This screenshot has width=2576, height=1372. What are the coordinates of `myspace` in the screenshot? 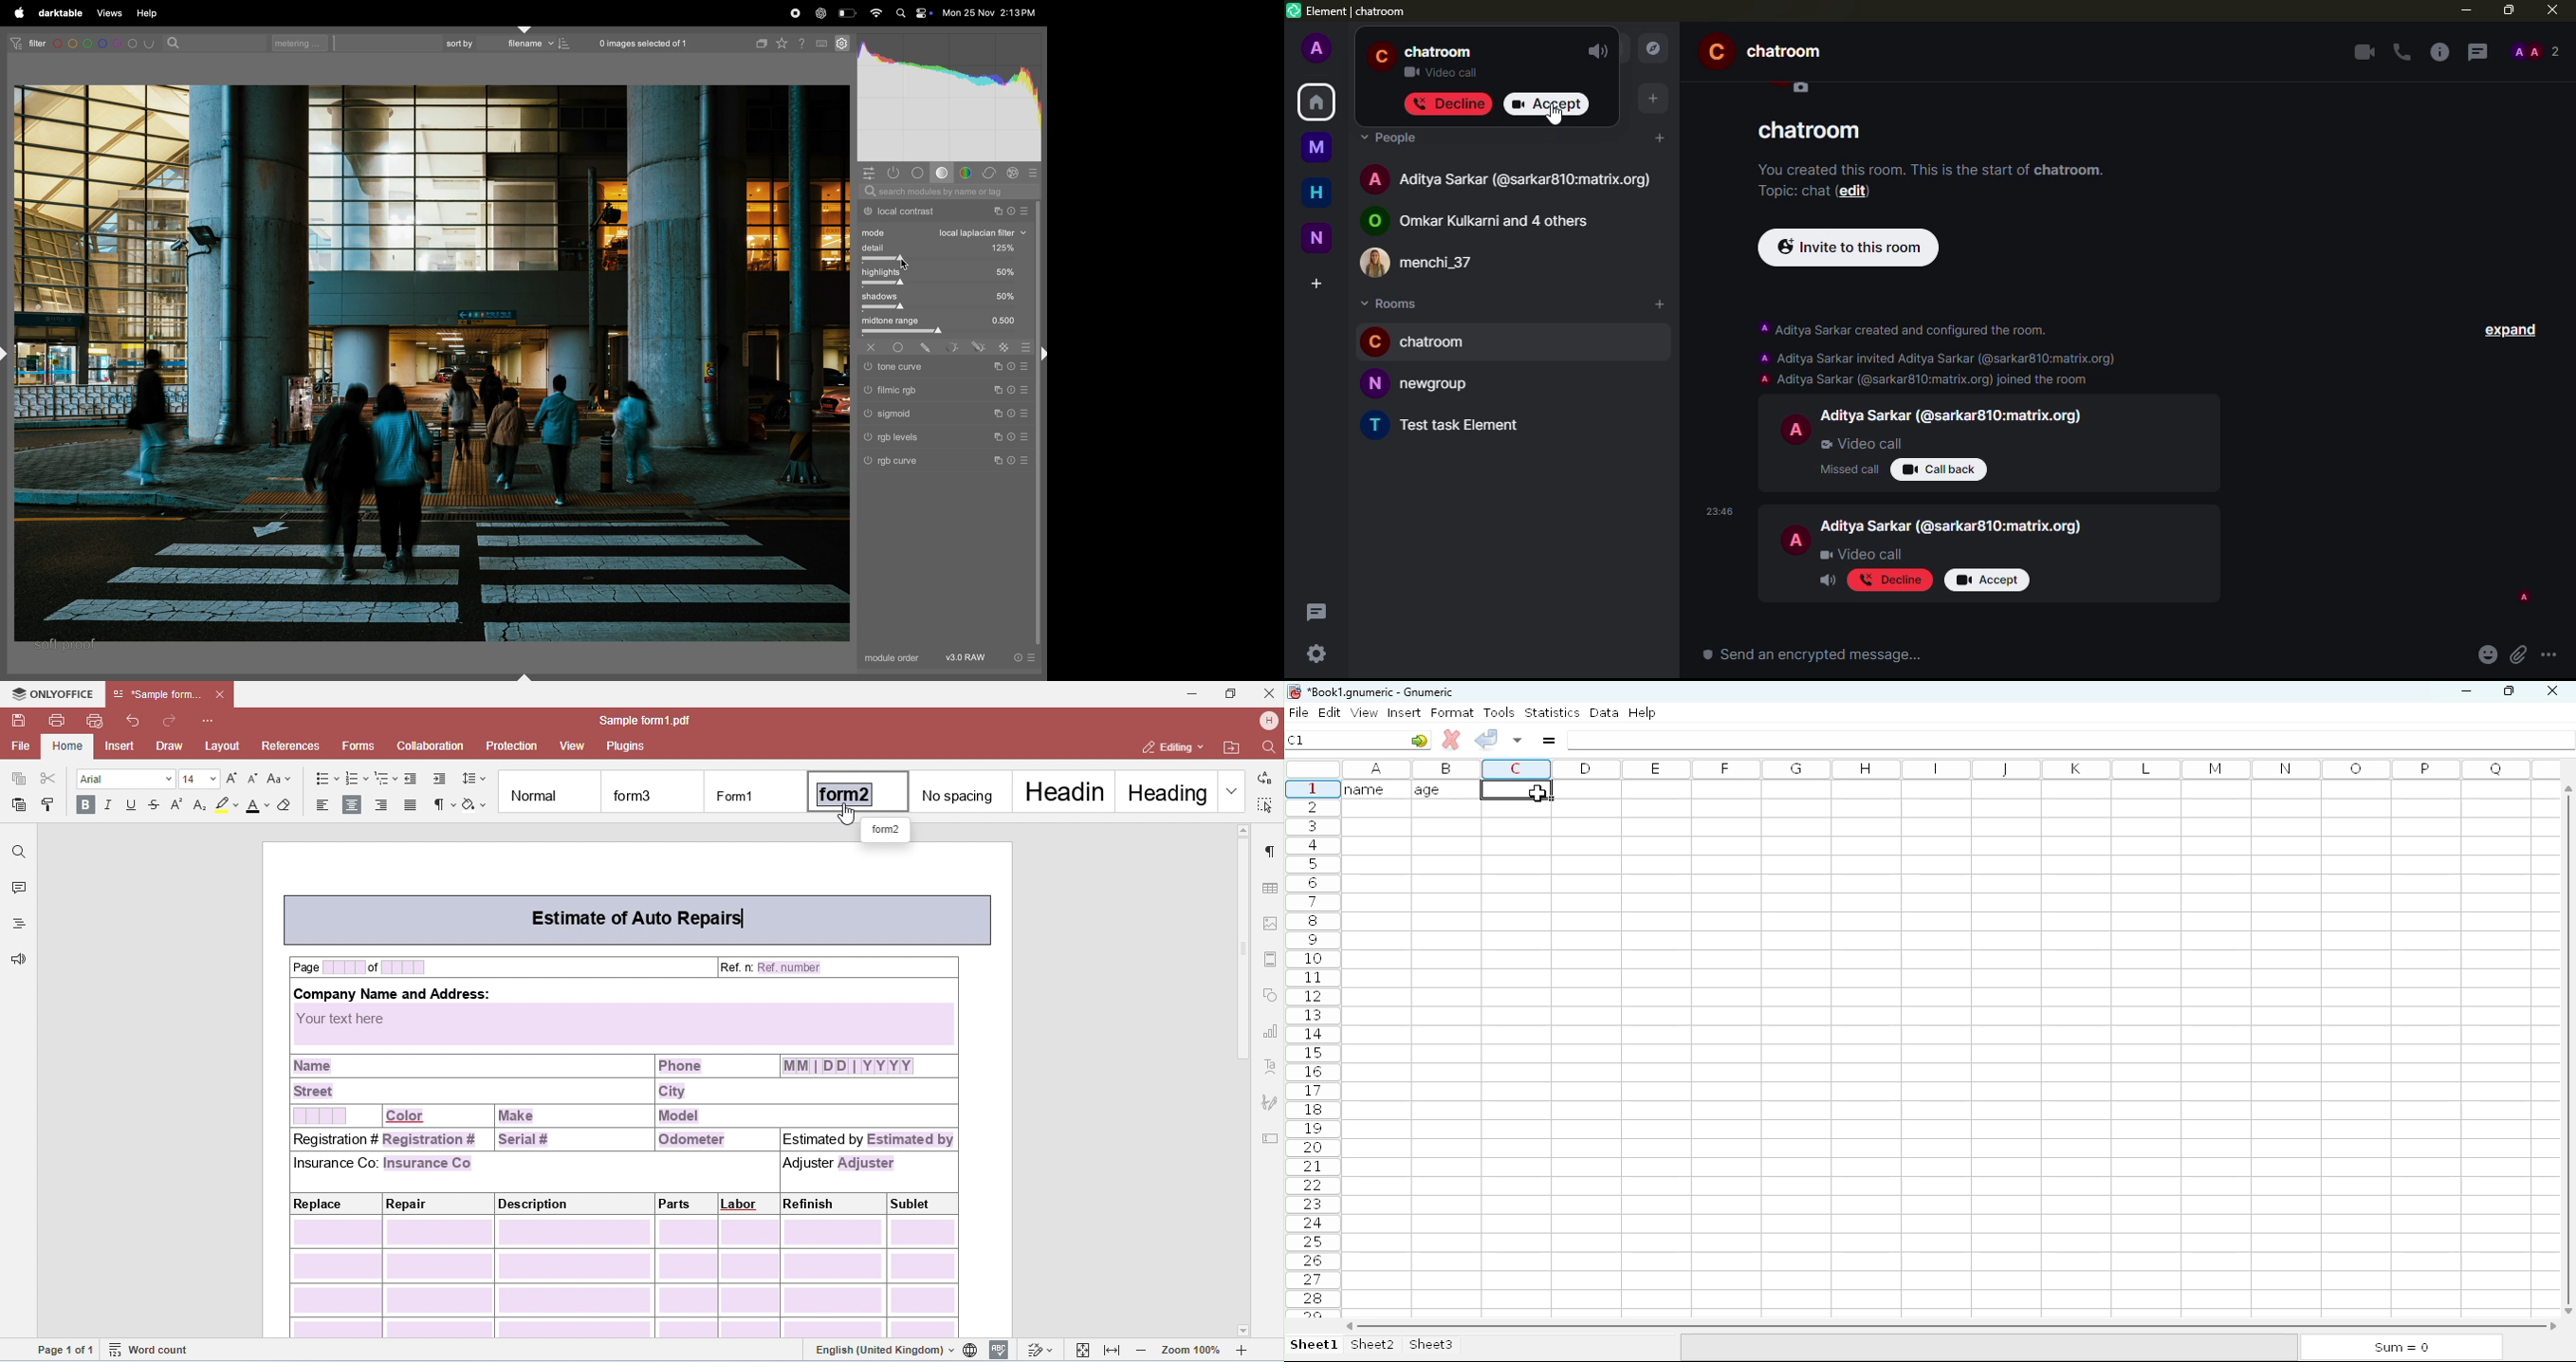 It's located at (1316, 146).